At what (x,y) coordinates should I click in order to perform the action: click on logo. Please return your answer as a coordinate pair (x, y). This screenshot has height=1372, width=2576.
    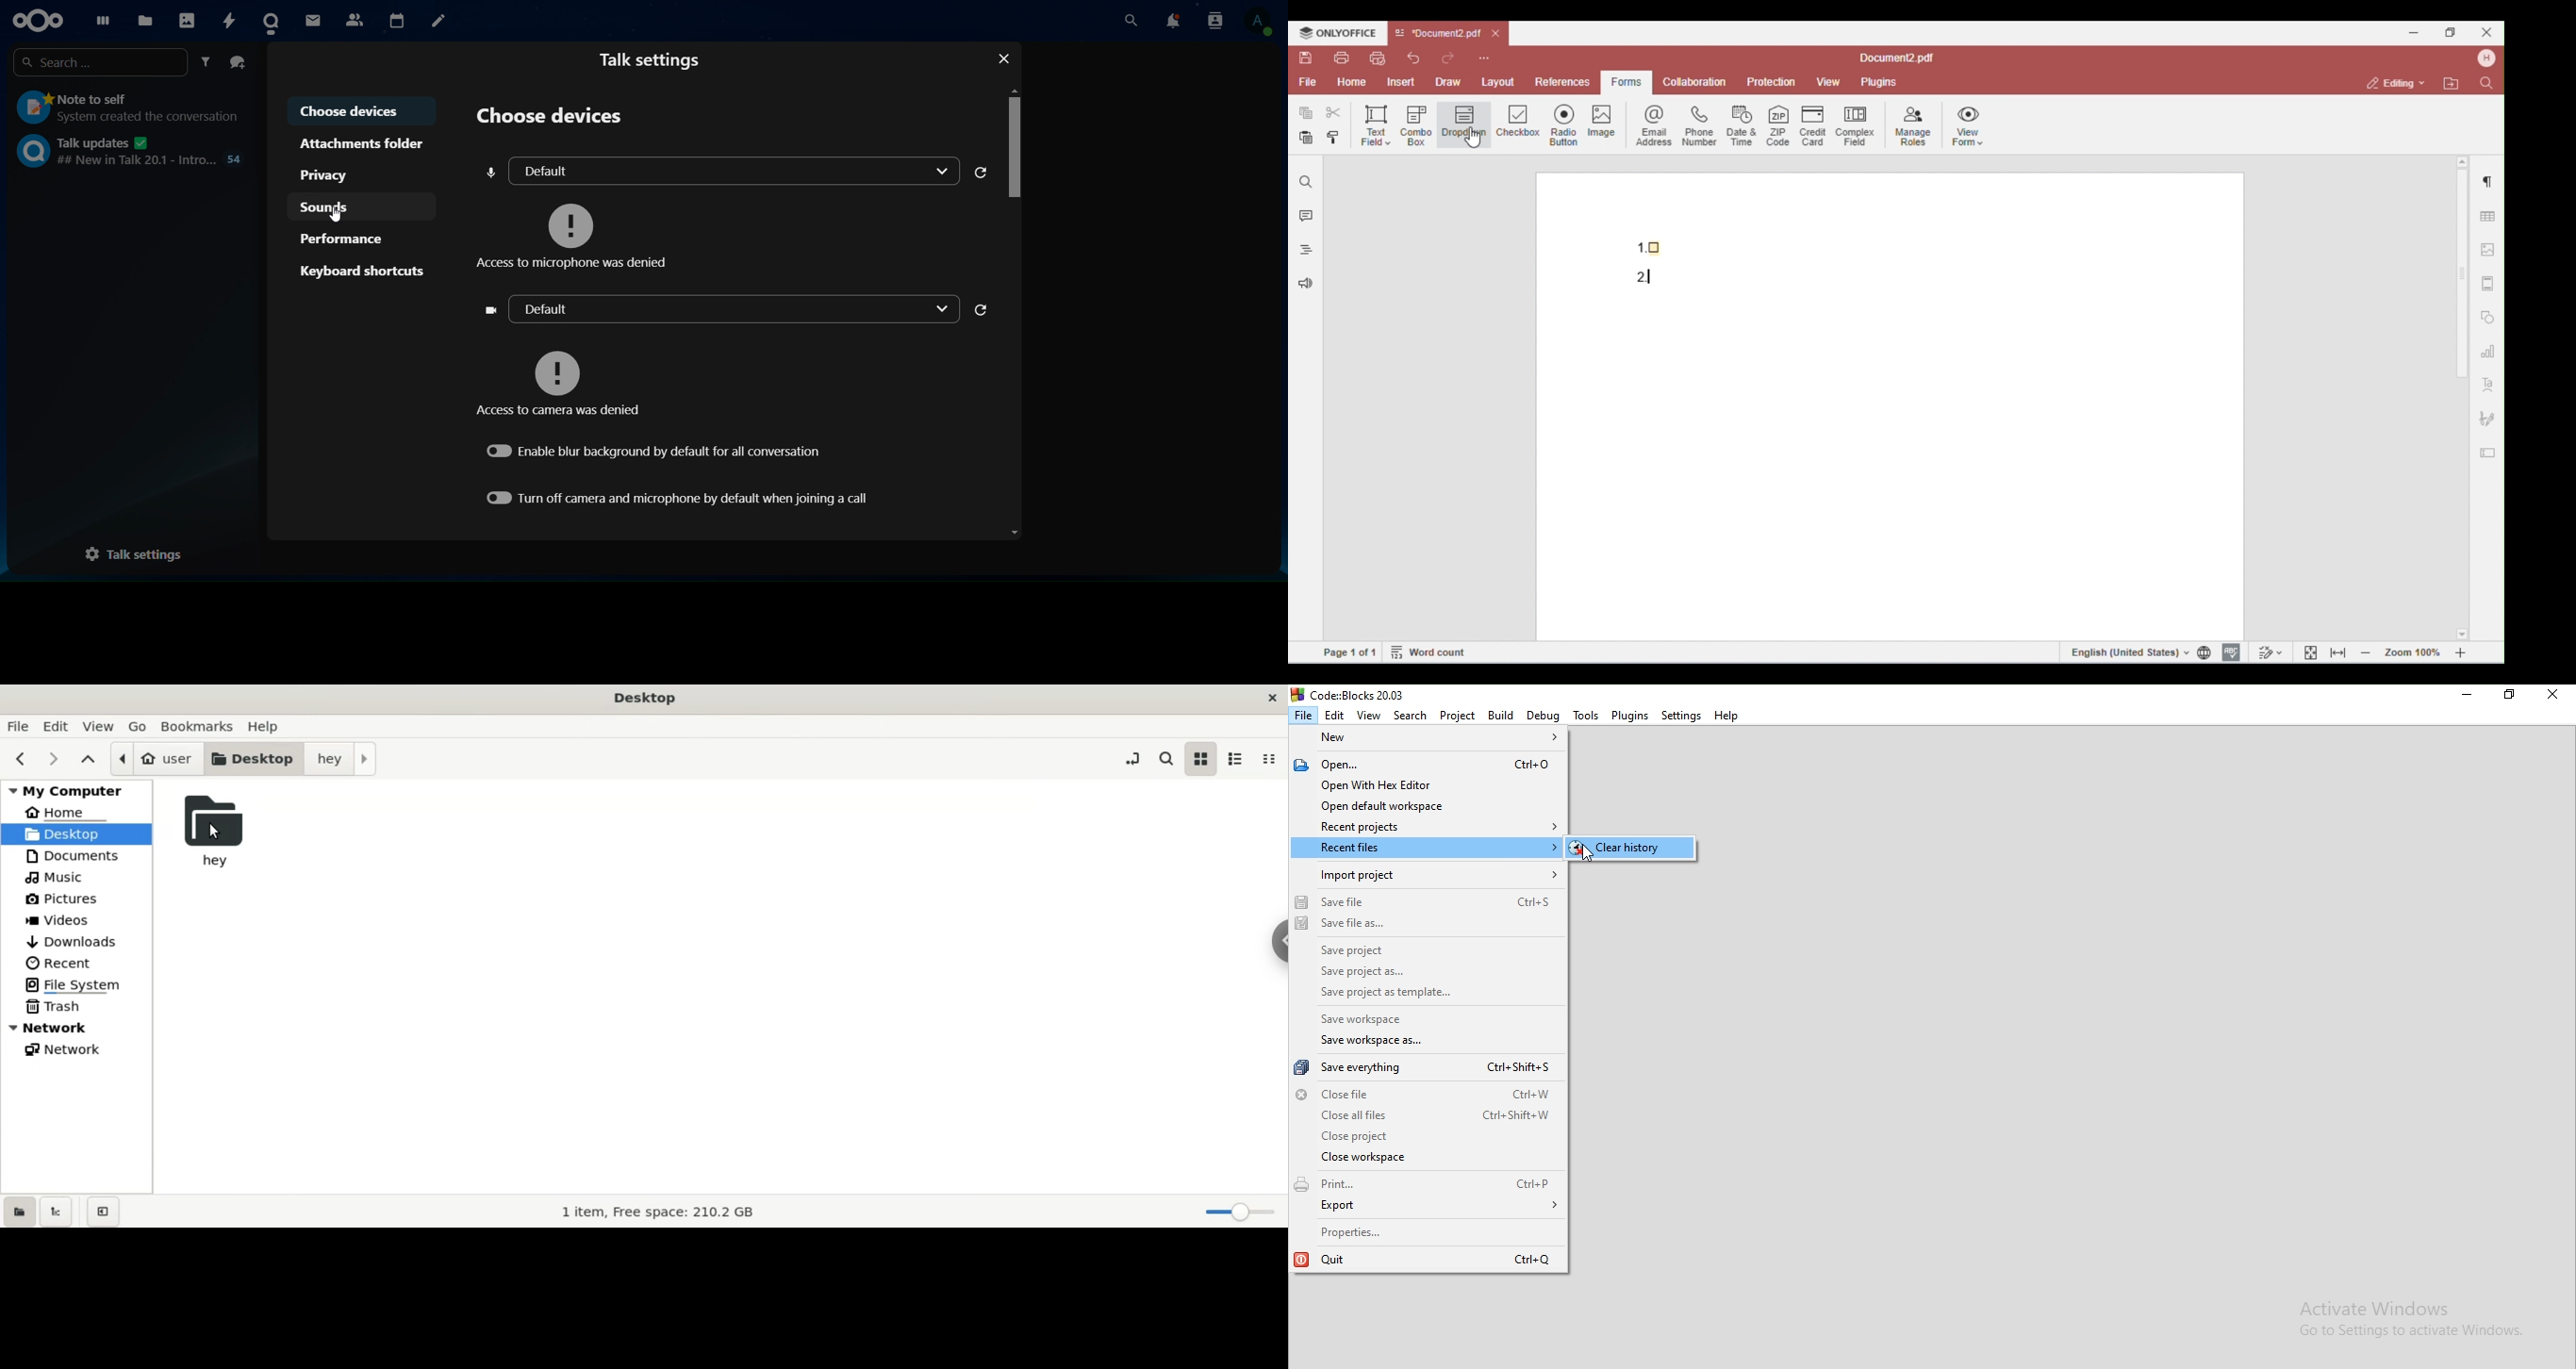
    Looking at the image, I should click on (39, 20).